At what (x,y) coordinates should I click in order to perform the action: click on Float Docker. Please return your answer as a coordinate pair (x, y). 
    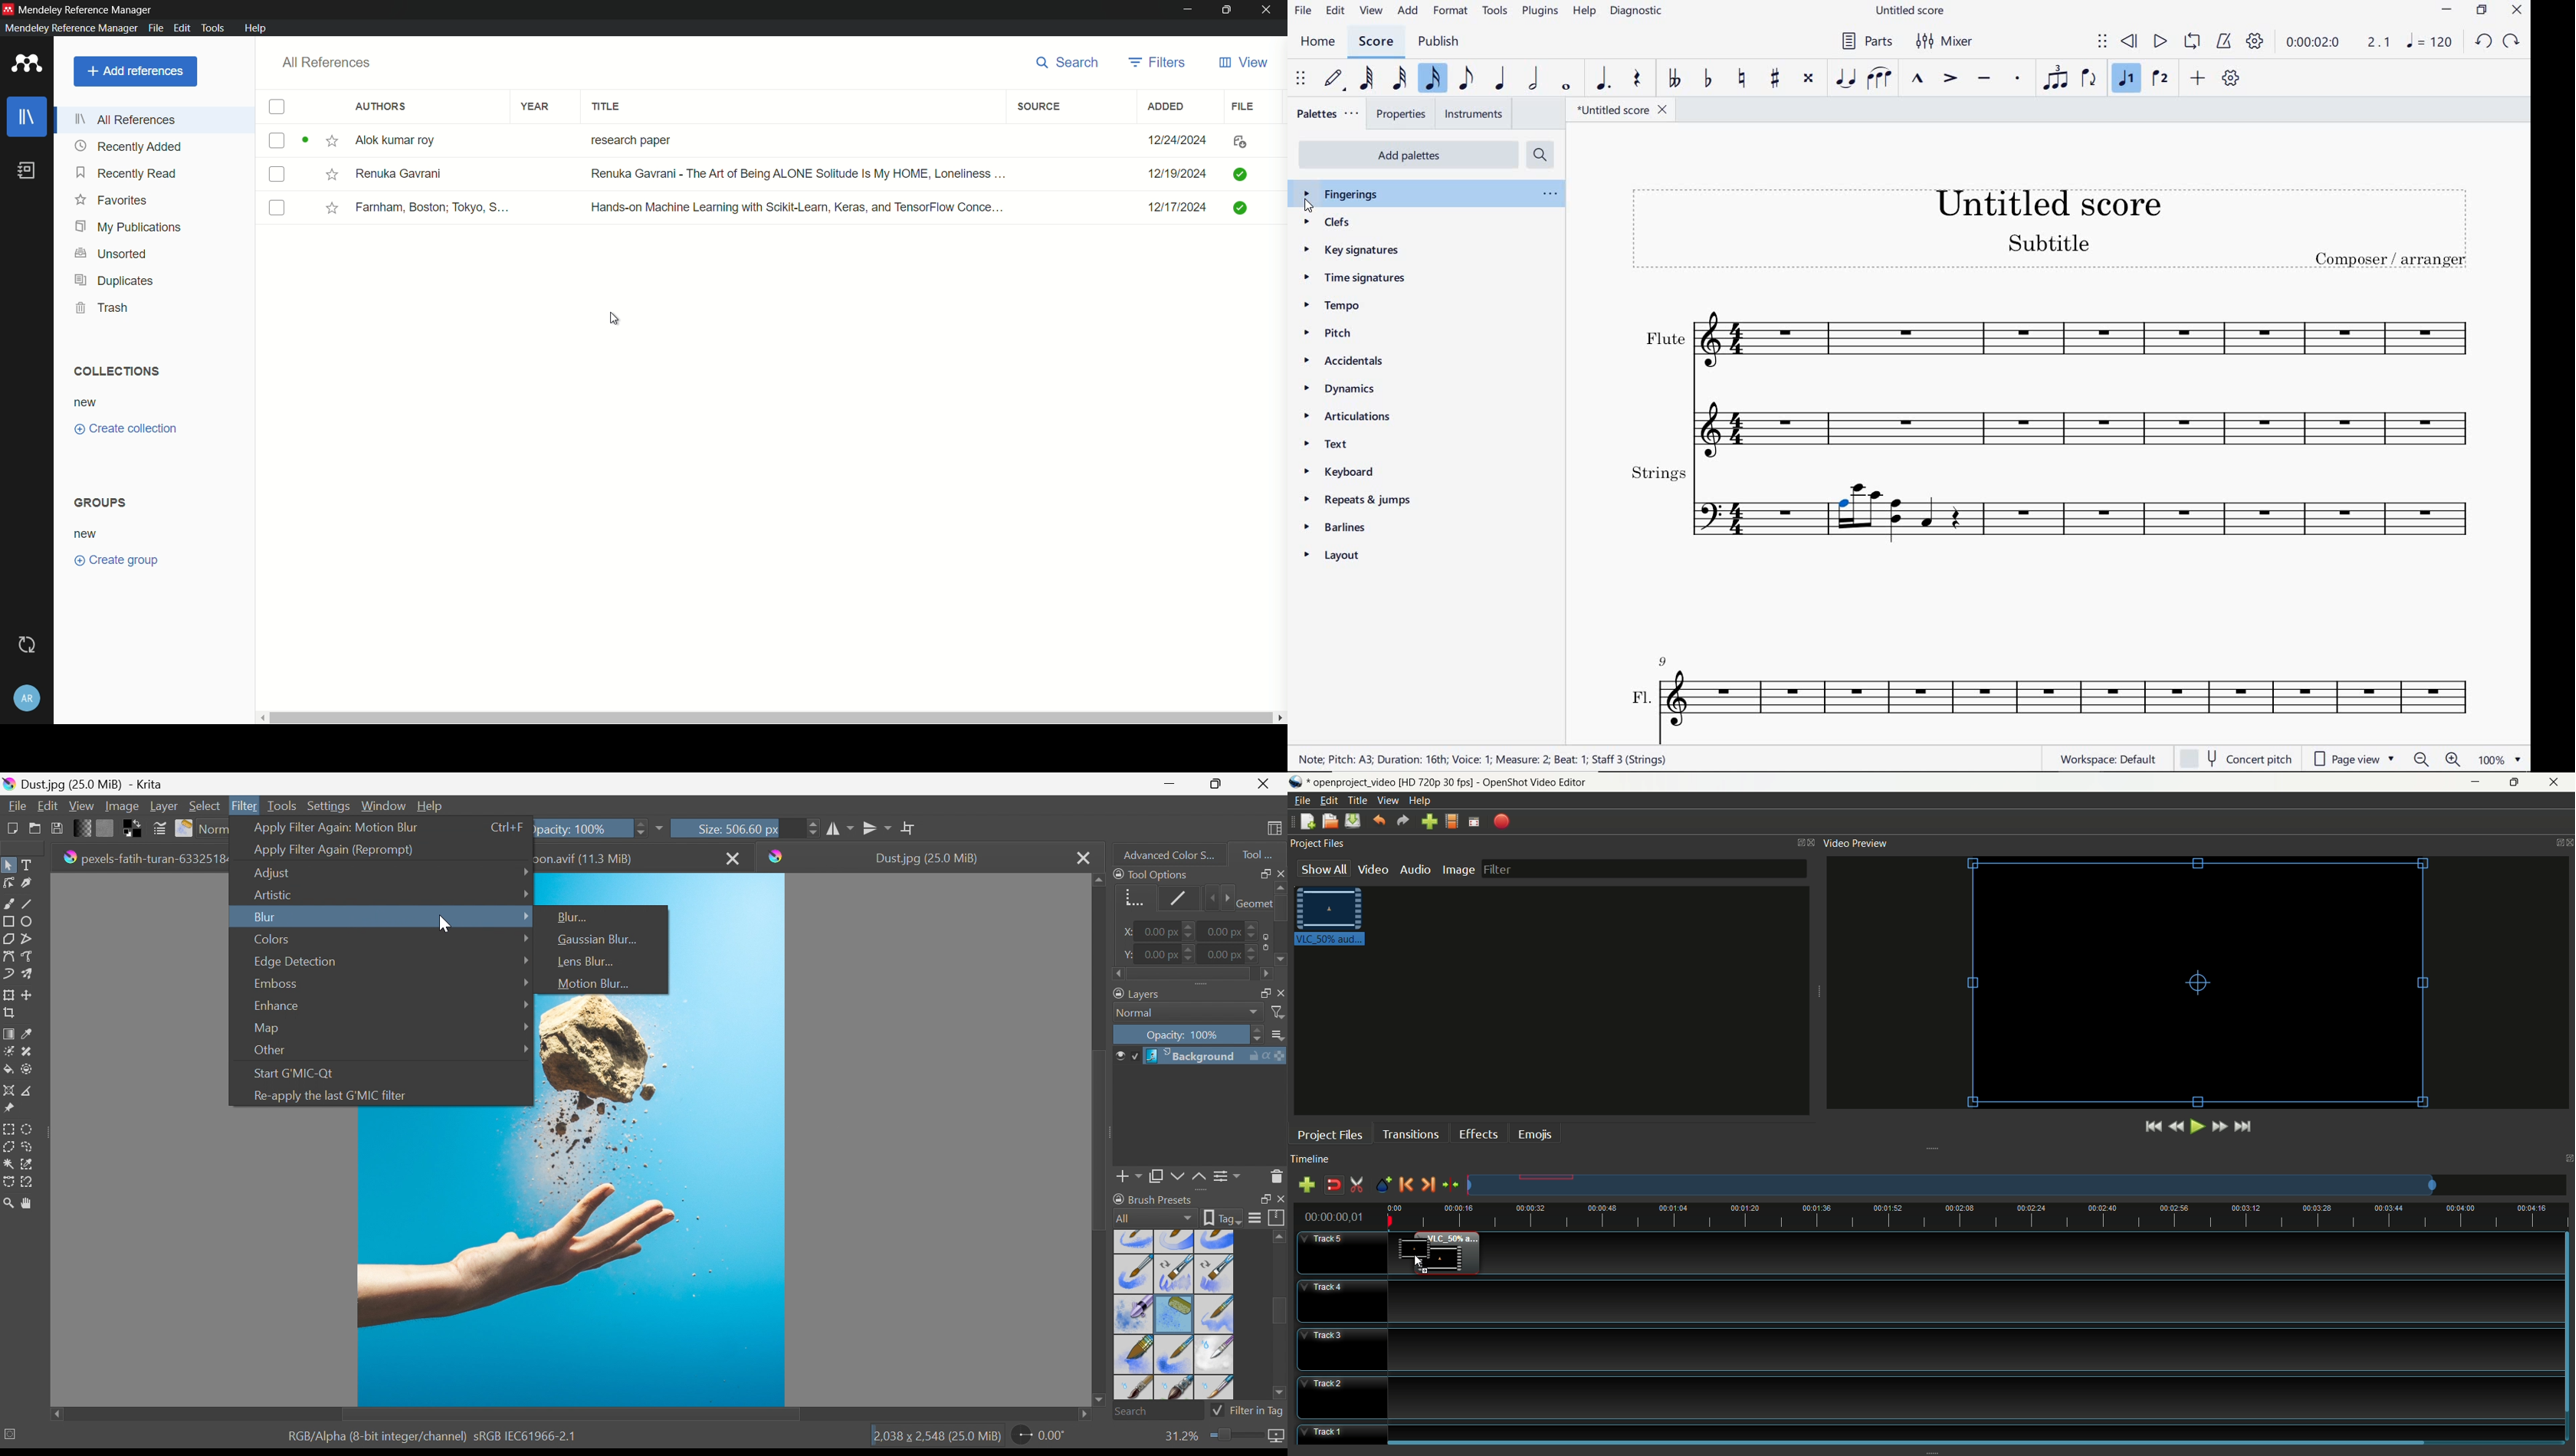
    Looking at the image, I should click on (1279, 992).